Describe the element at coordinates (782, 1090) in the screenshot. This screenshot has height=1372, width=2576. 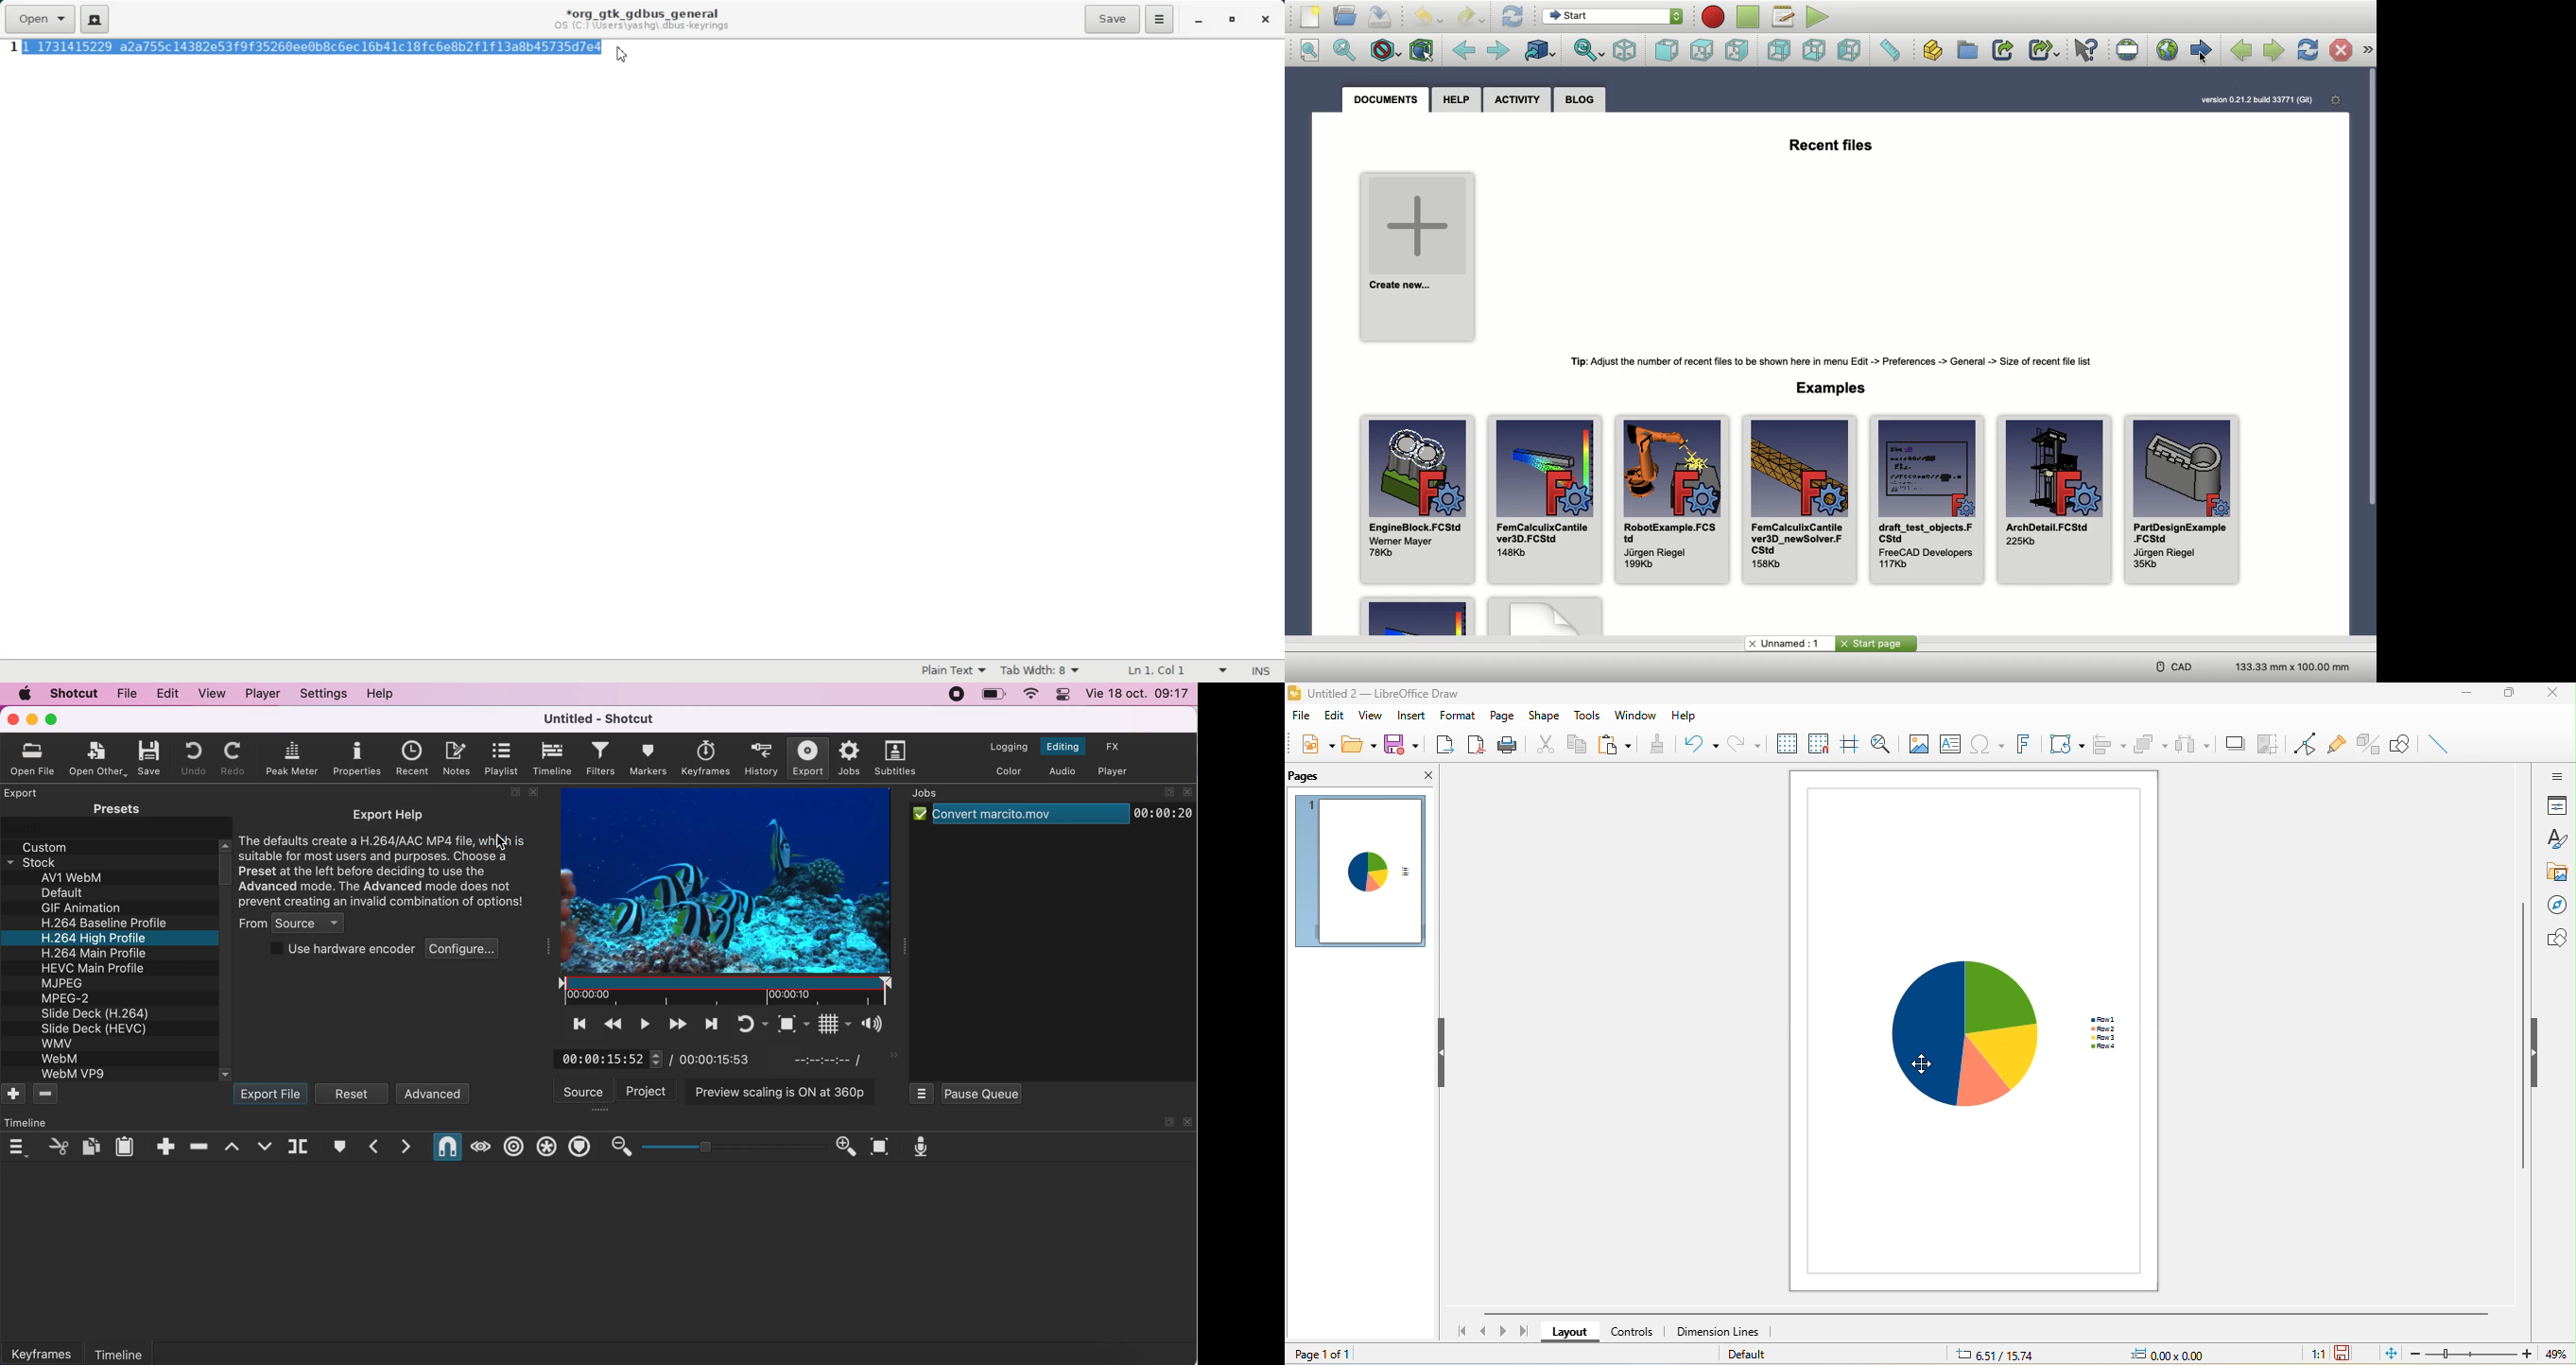
I see `preview scaling is on at 360p` at that location.